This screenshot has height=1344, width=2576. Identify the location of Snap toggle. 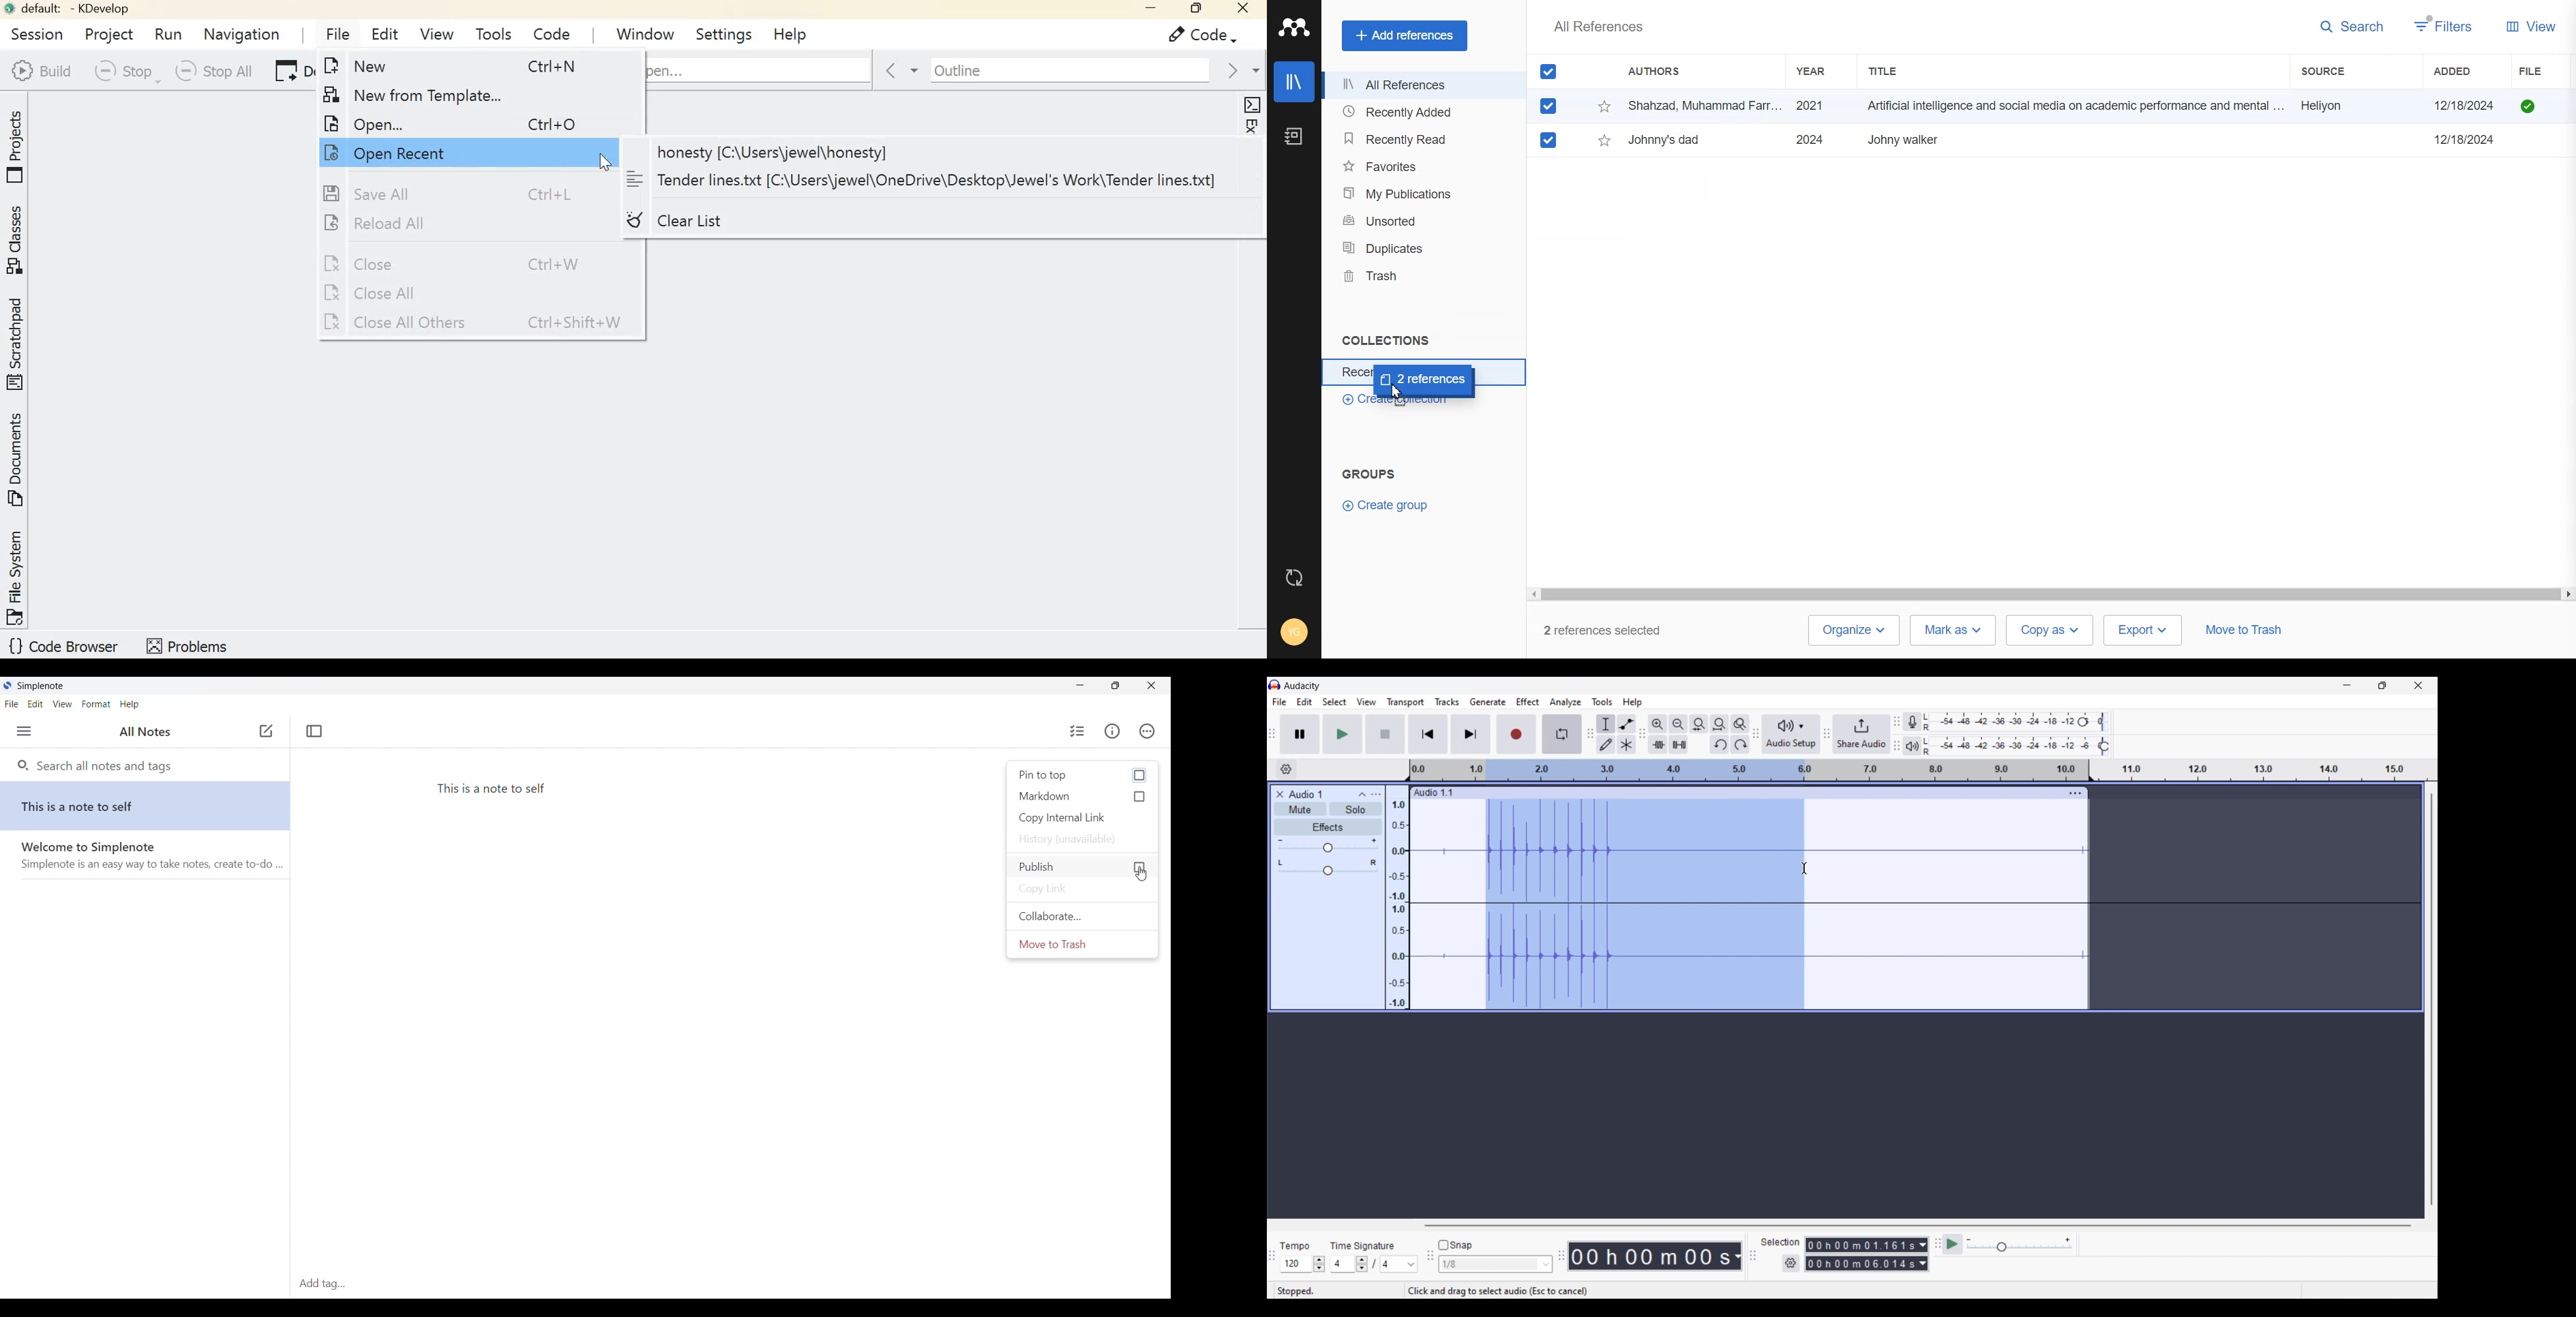
(1455, 1246).